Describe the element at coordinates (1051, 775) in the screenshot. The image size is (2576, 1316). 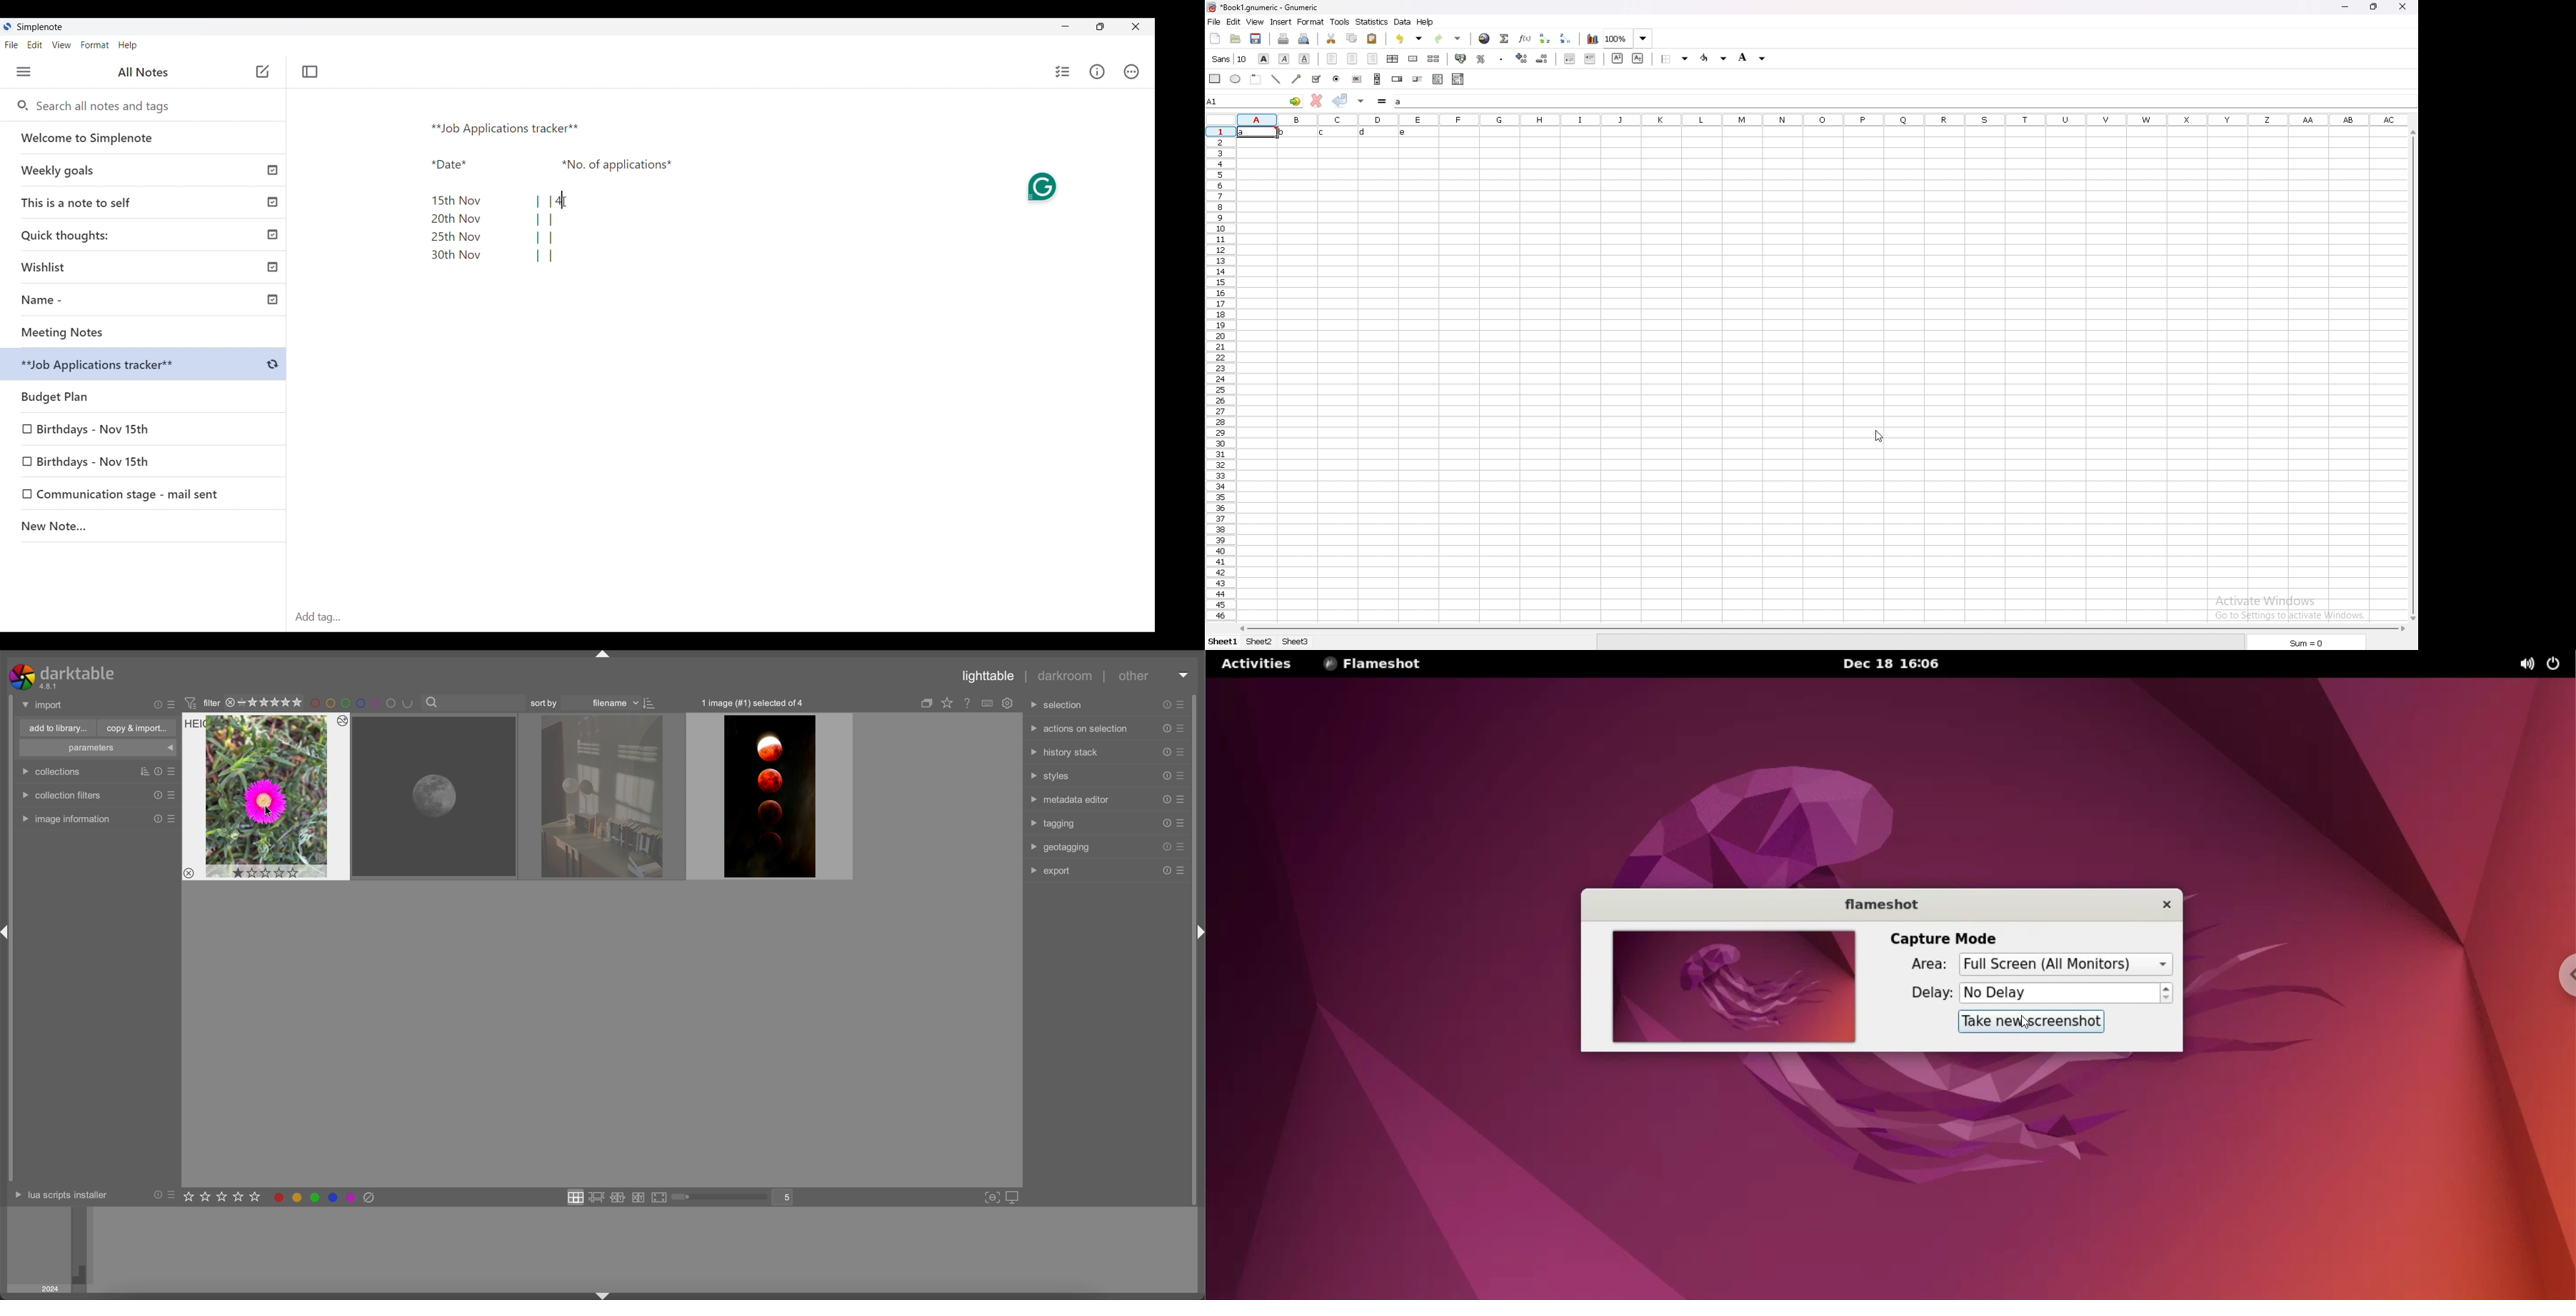
I see `styles tab` at that location.